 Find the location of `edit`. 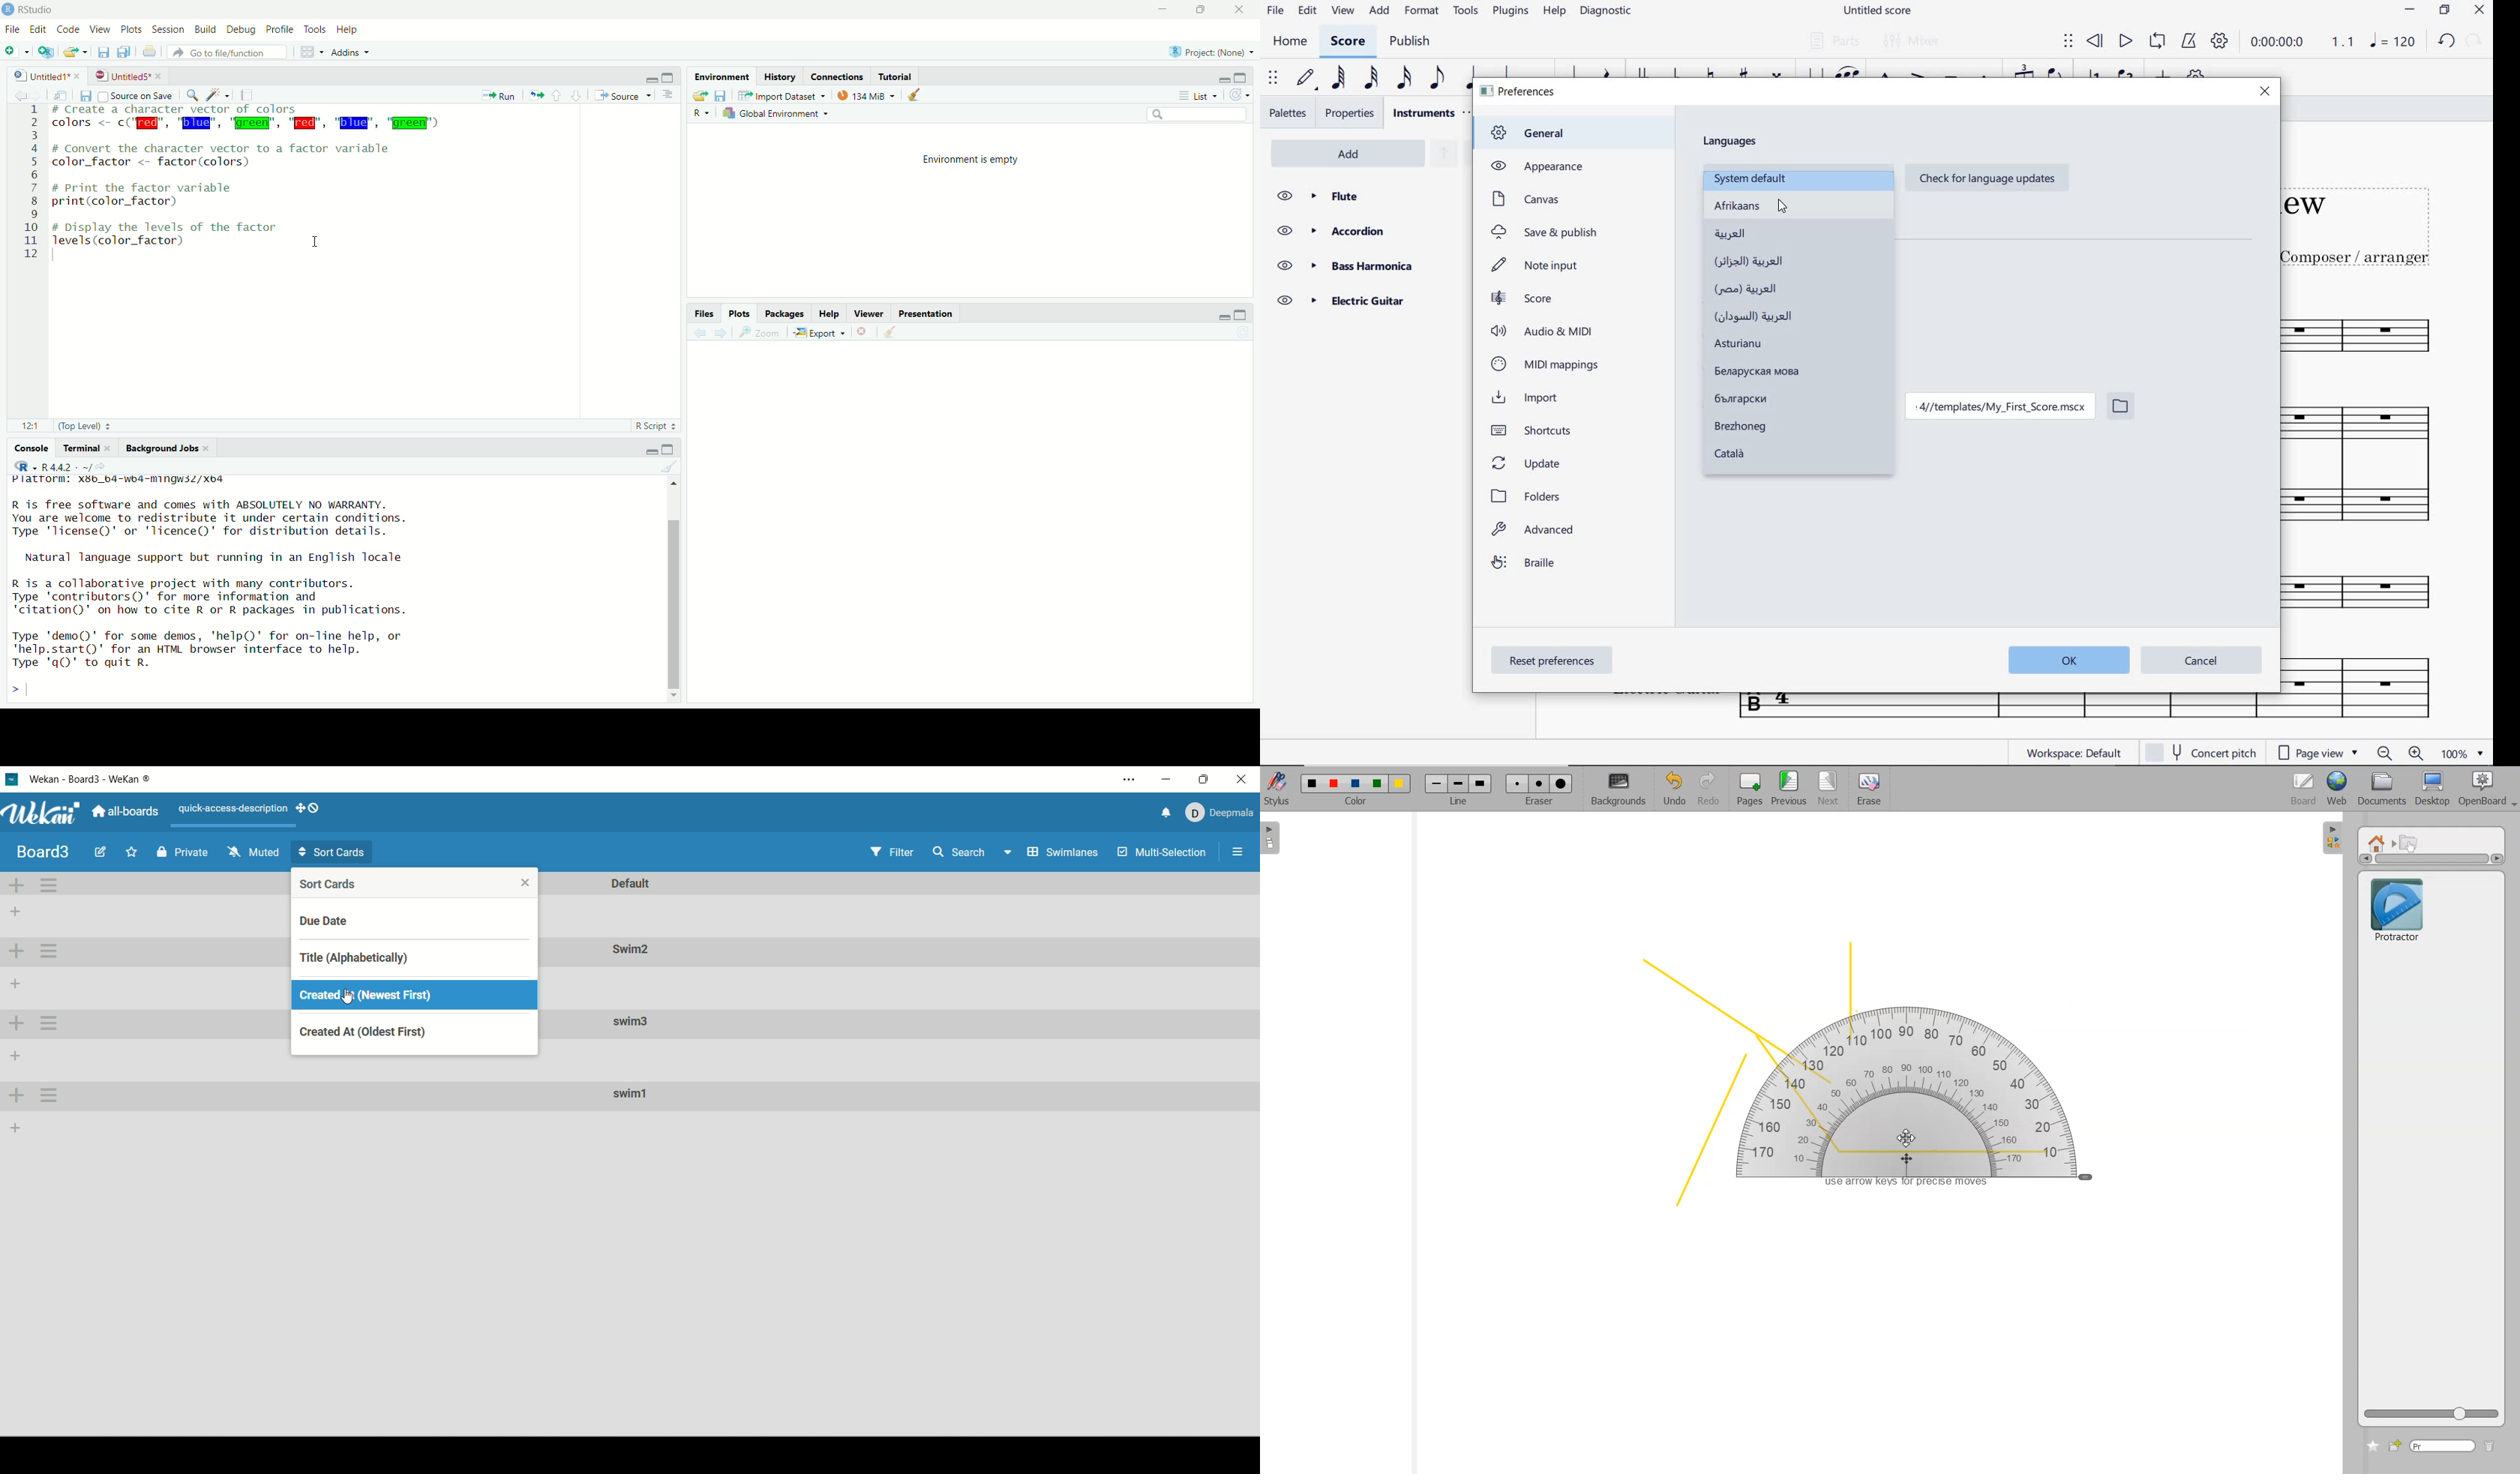

edit is located at coordinates (1306, 13).